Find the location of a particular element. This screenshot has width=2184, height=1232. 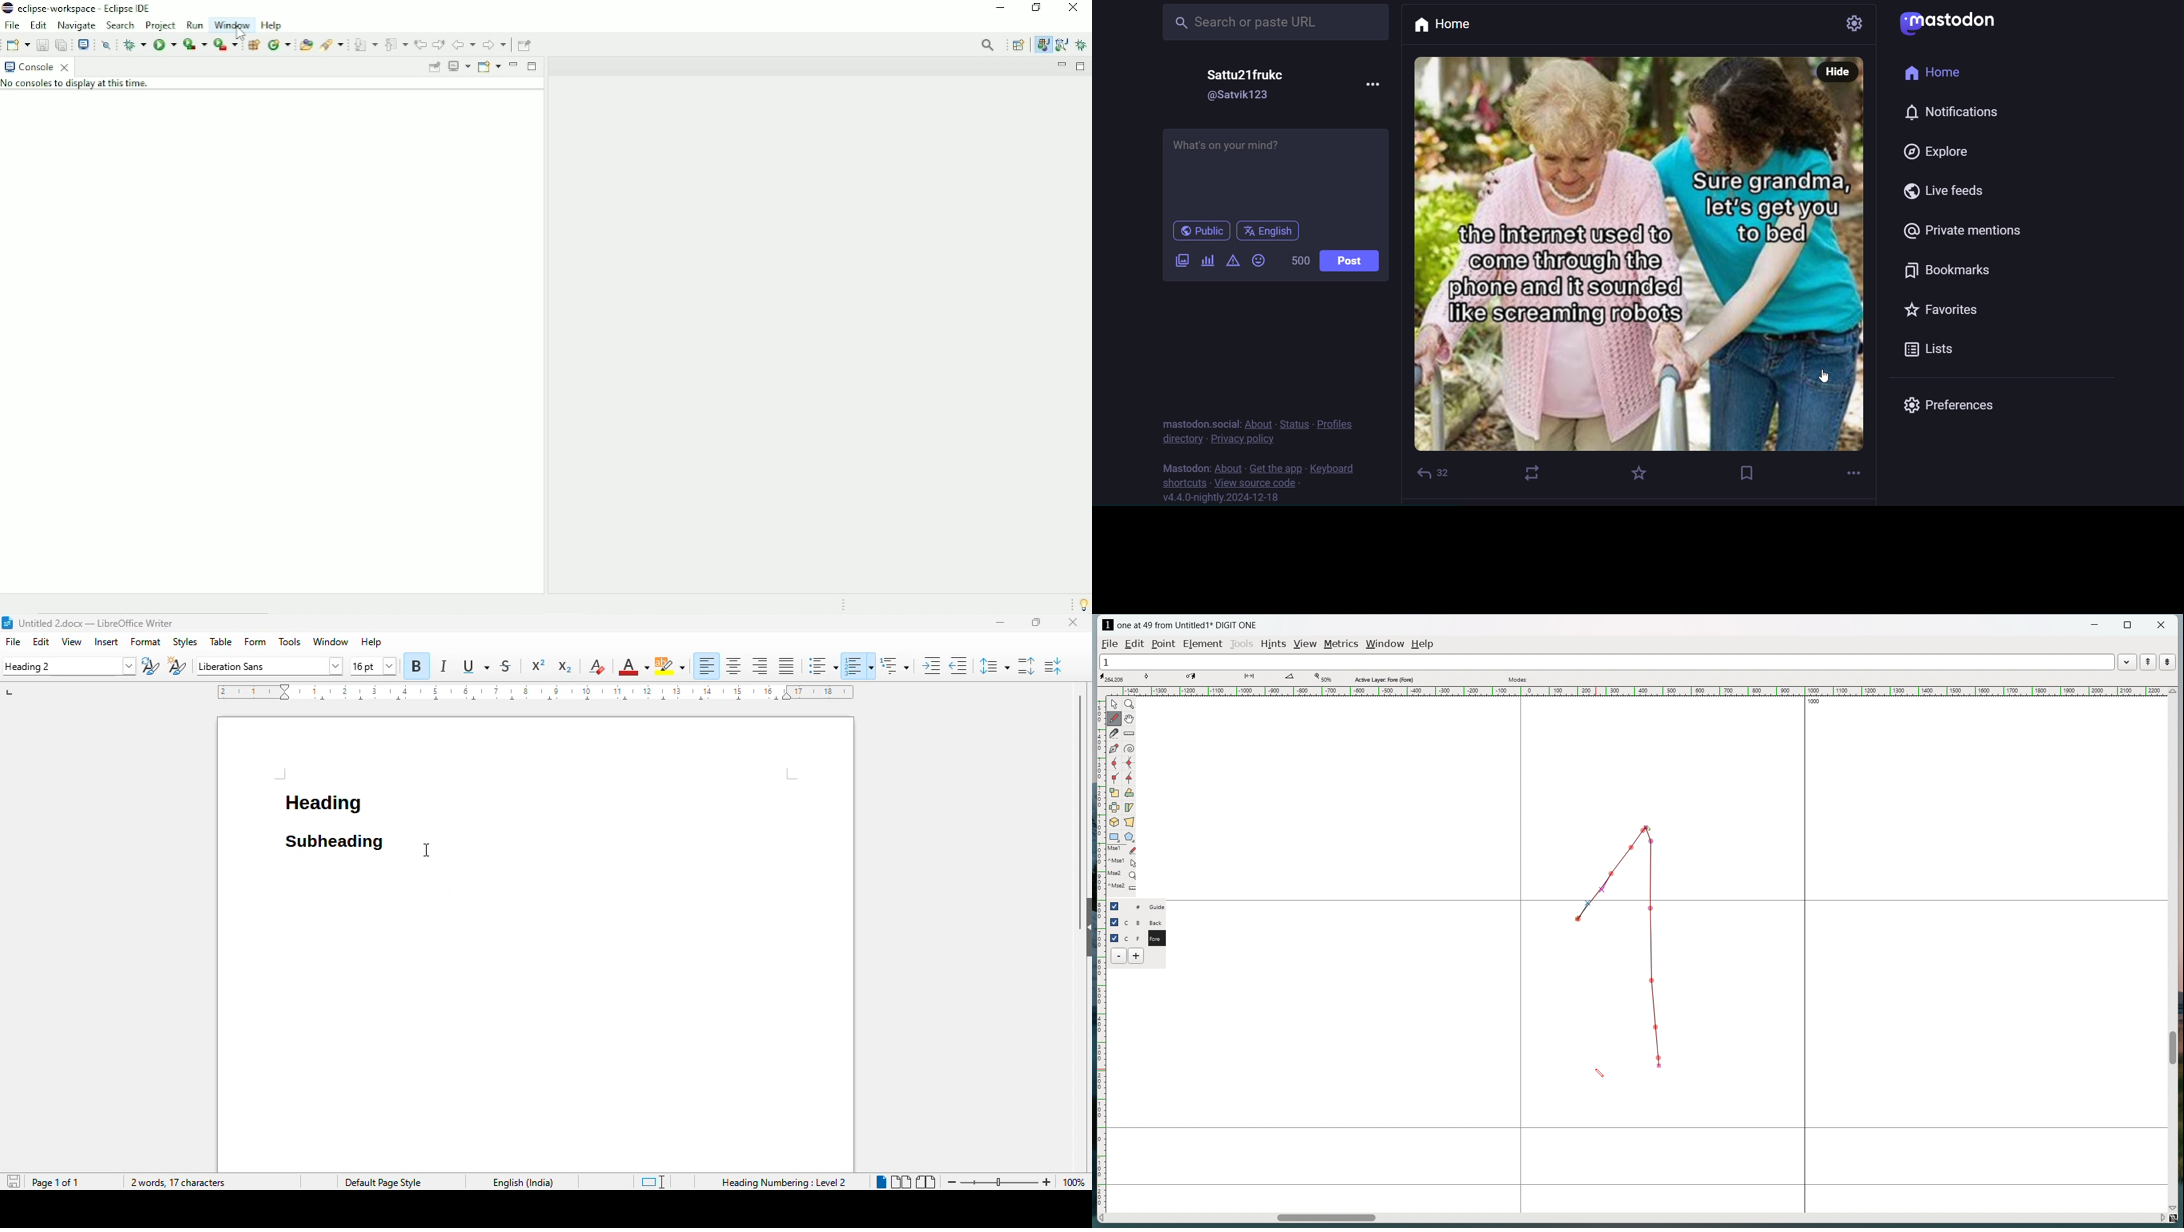

private mention is located at coordinates (1963, 230).